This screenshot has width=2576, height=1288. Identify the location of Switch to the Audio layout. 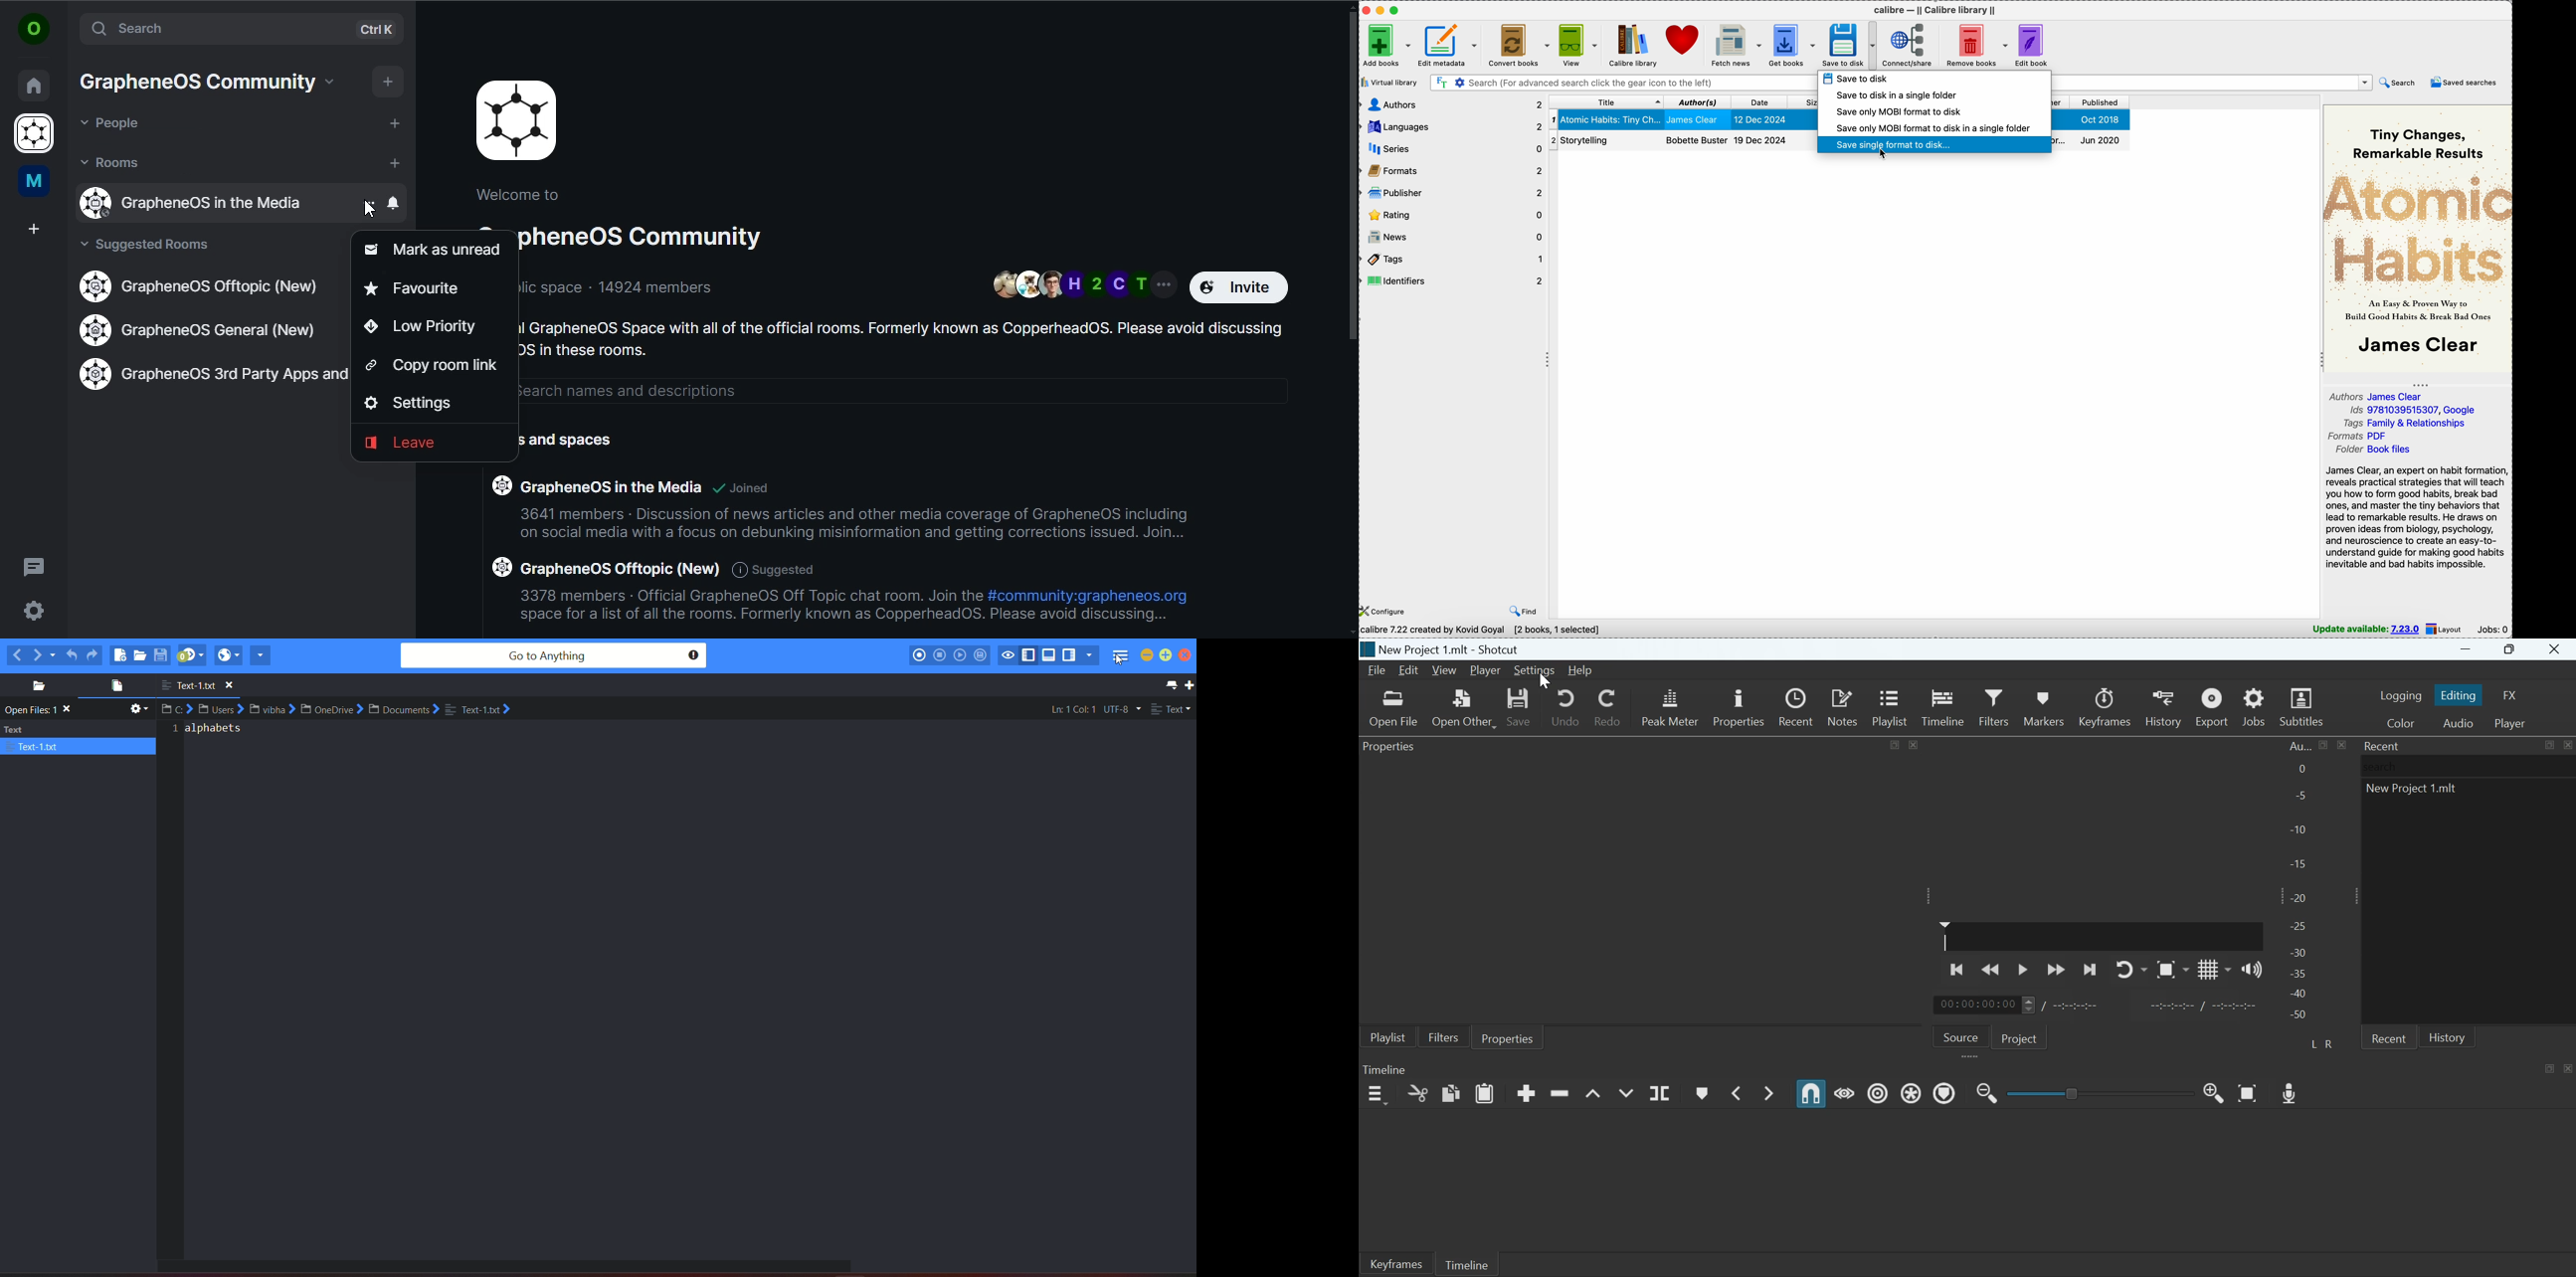
(2458, 722).